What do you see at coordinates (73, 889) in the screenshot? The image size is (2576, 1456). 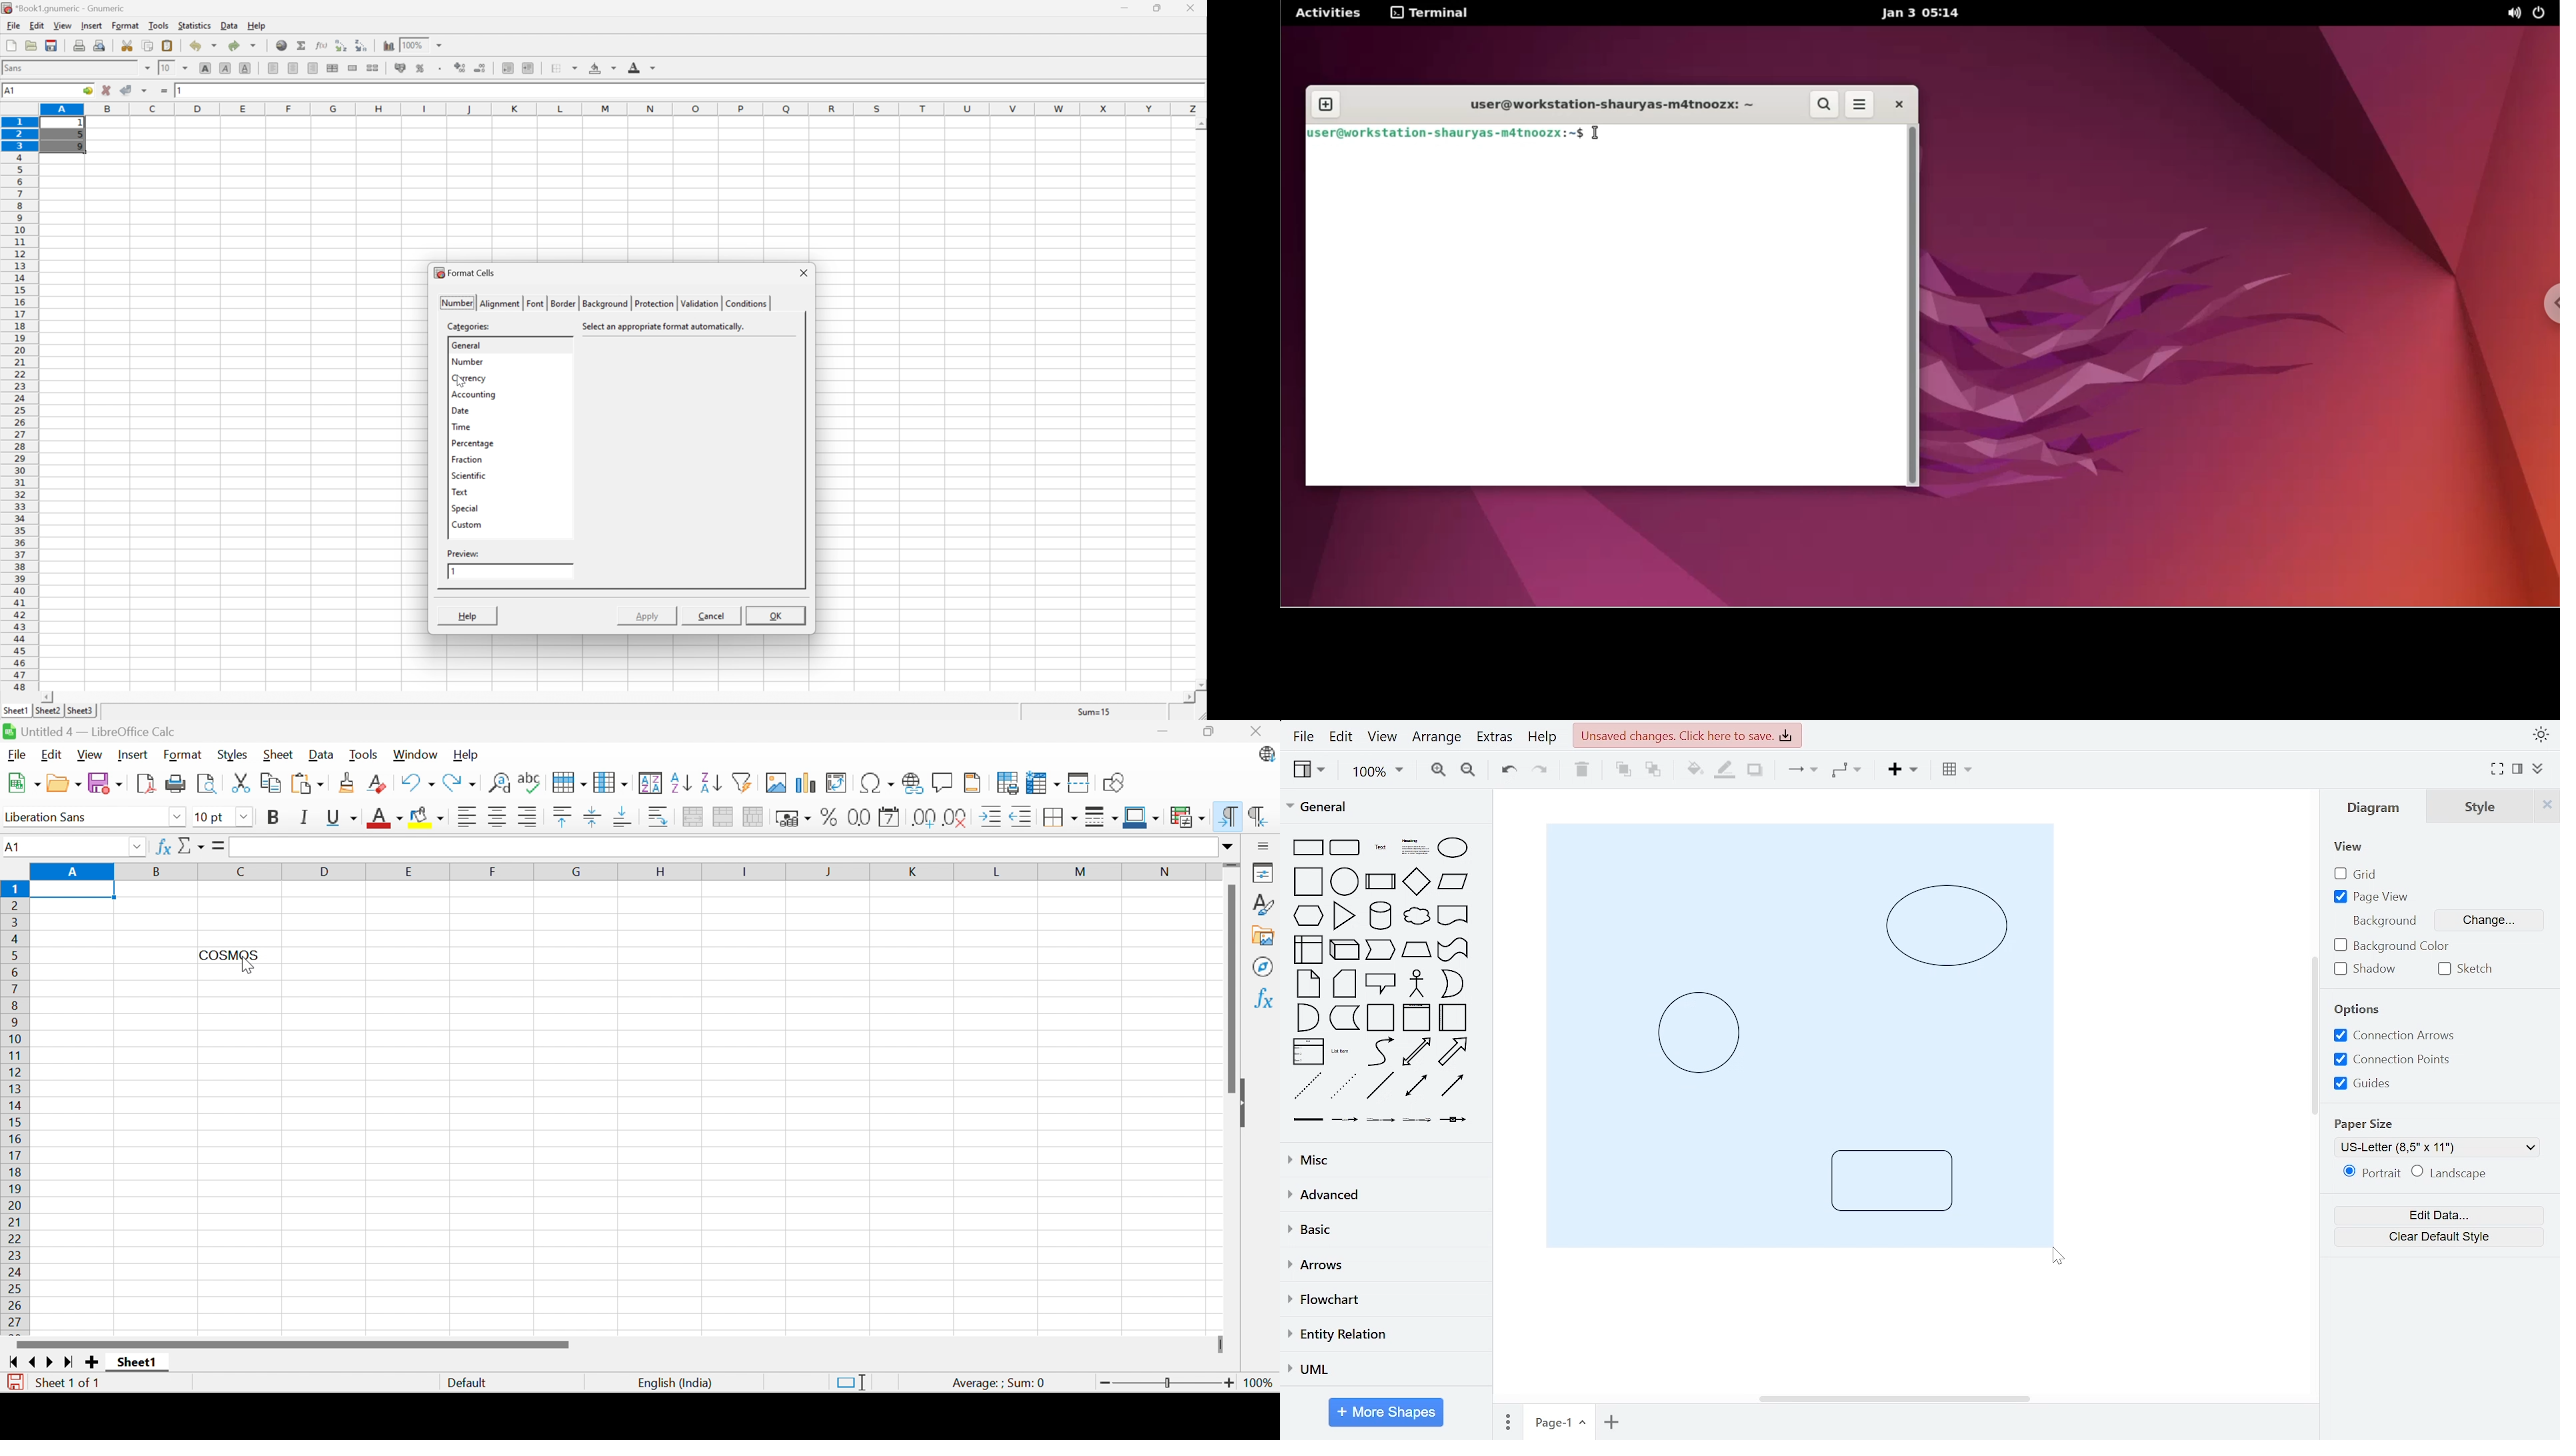 I see `selected cell` at bounding box center [73, 889].